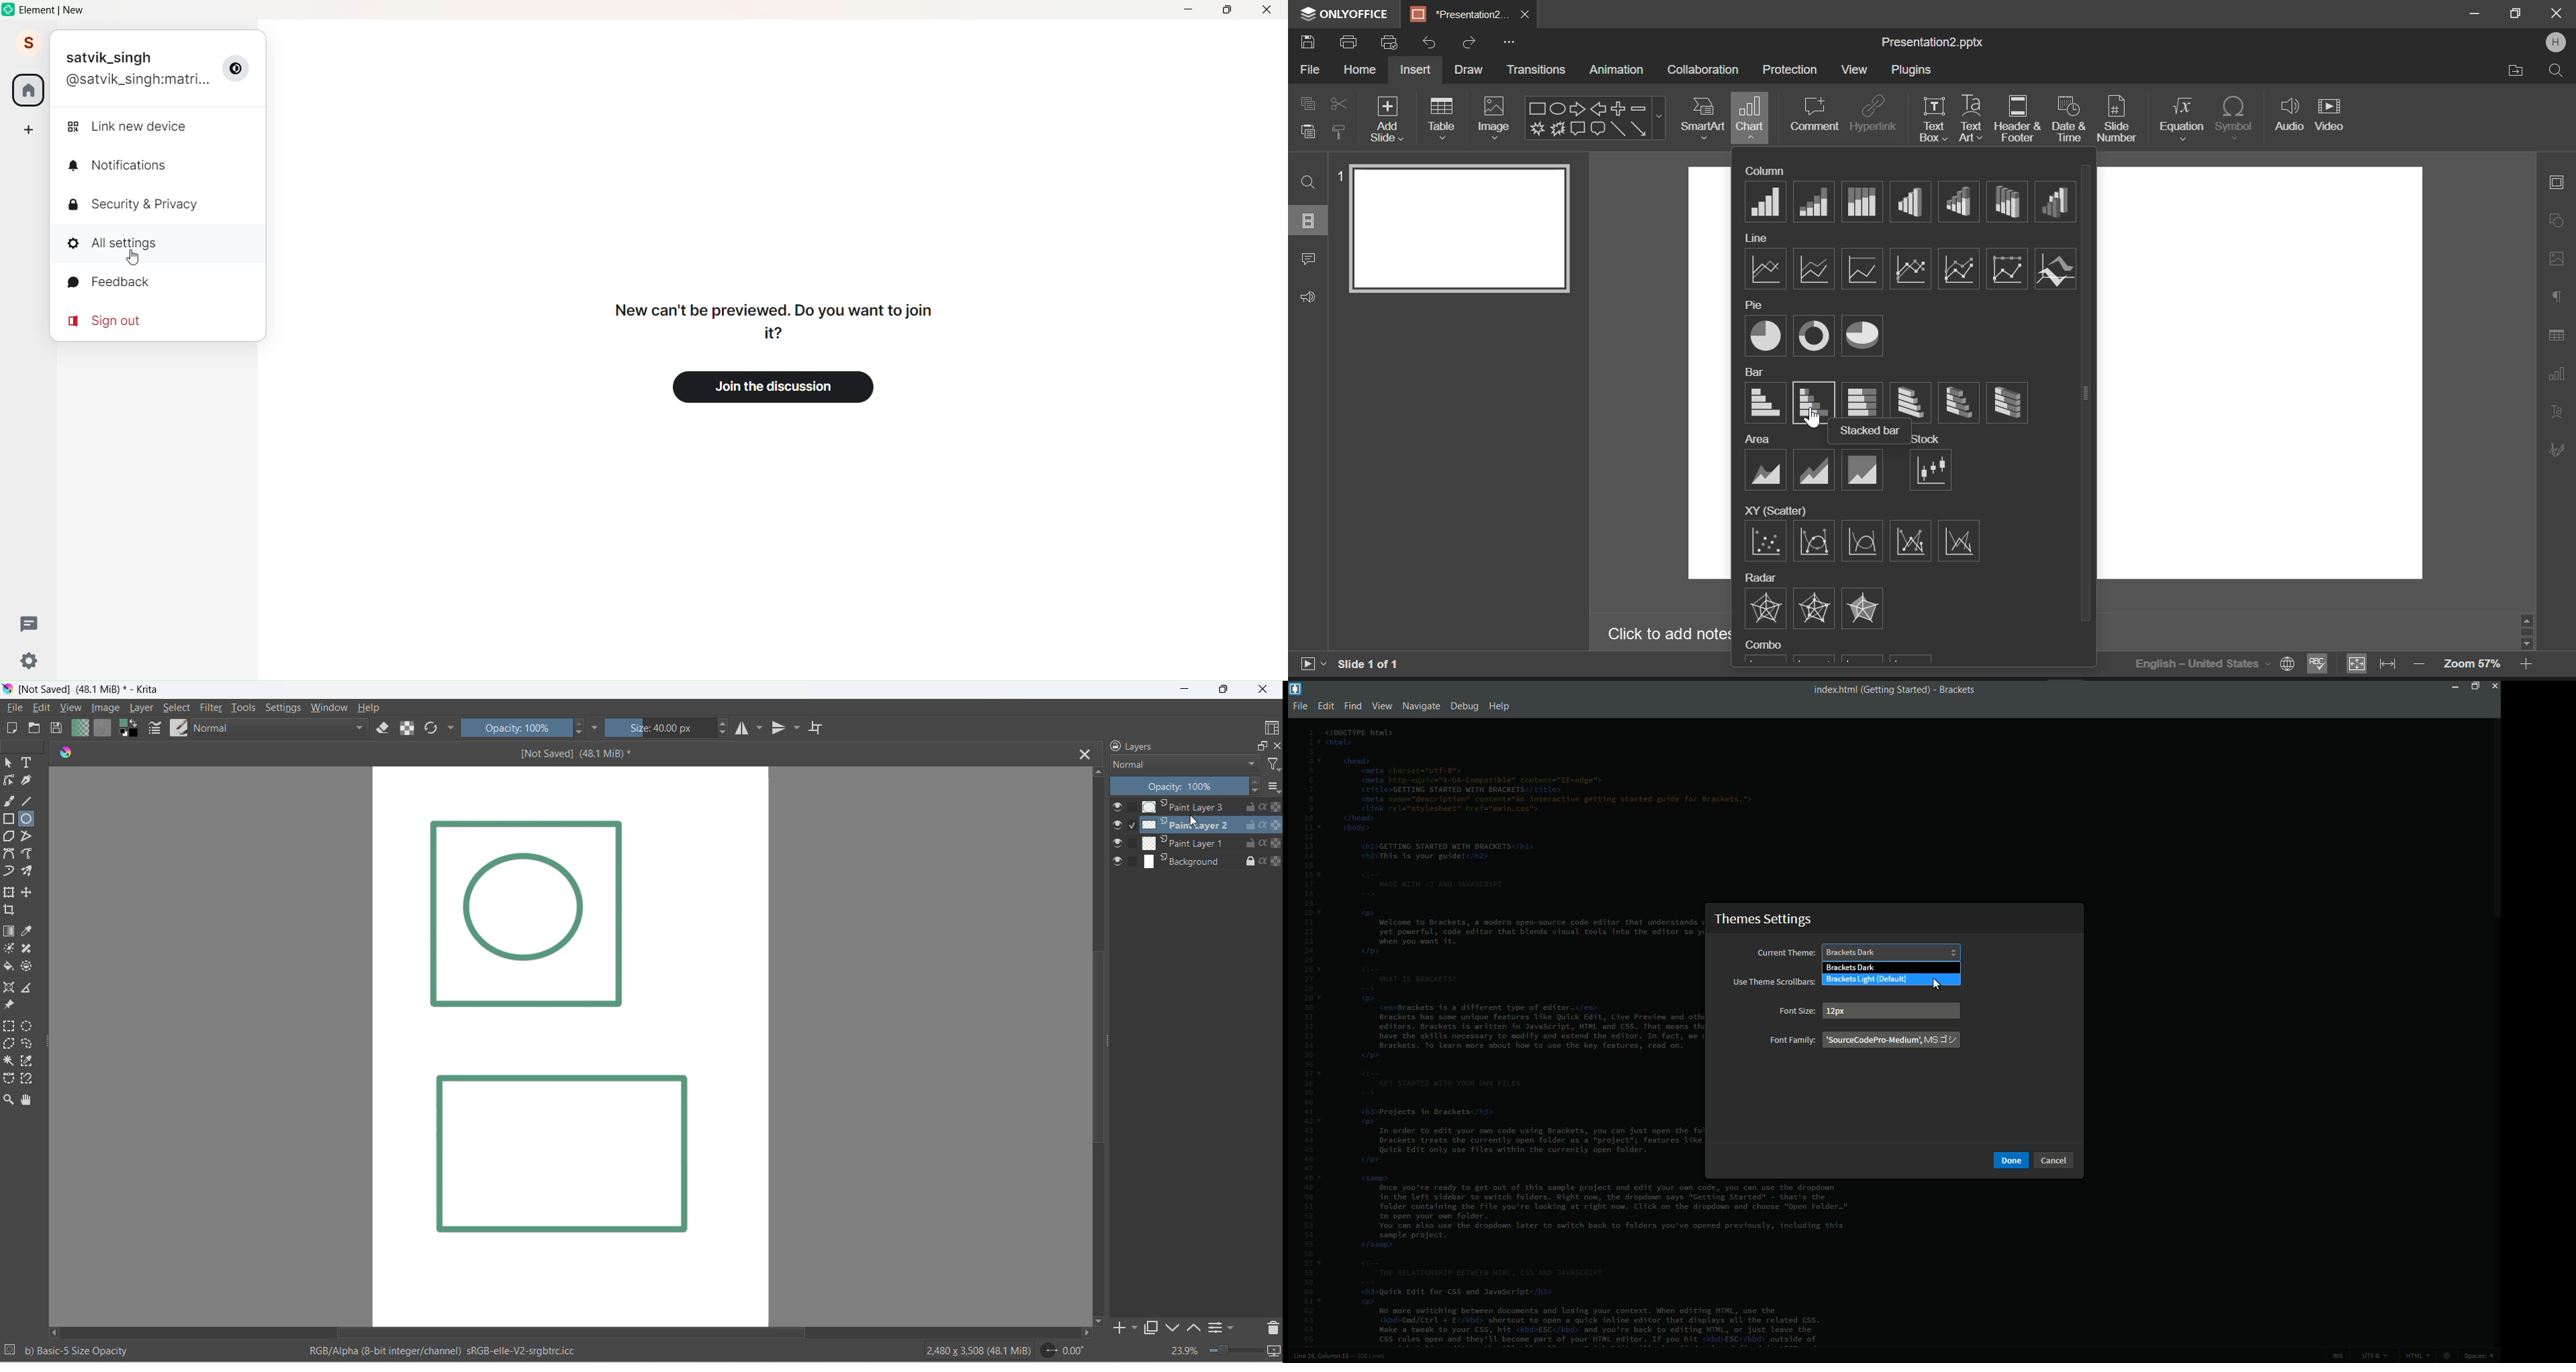 The height and width of the screenshot is (1372, 2576). What do you see at coordinates (1599, 129) in the screenshot?
I see `Rounded Rectangle Callout` at bounding box center [1599, 129].